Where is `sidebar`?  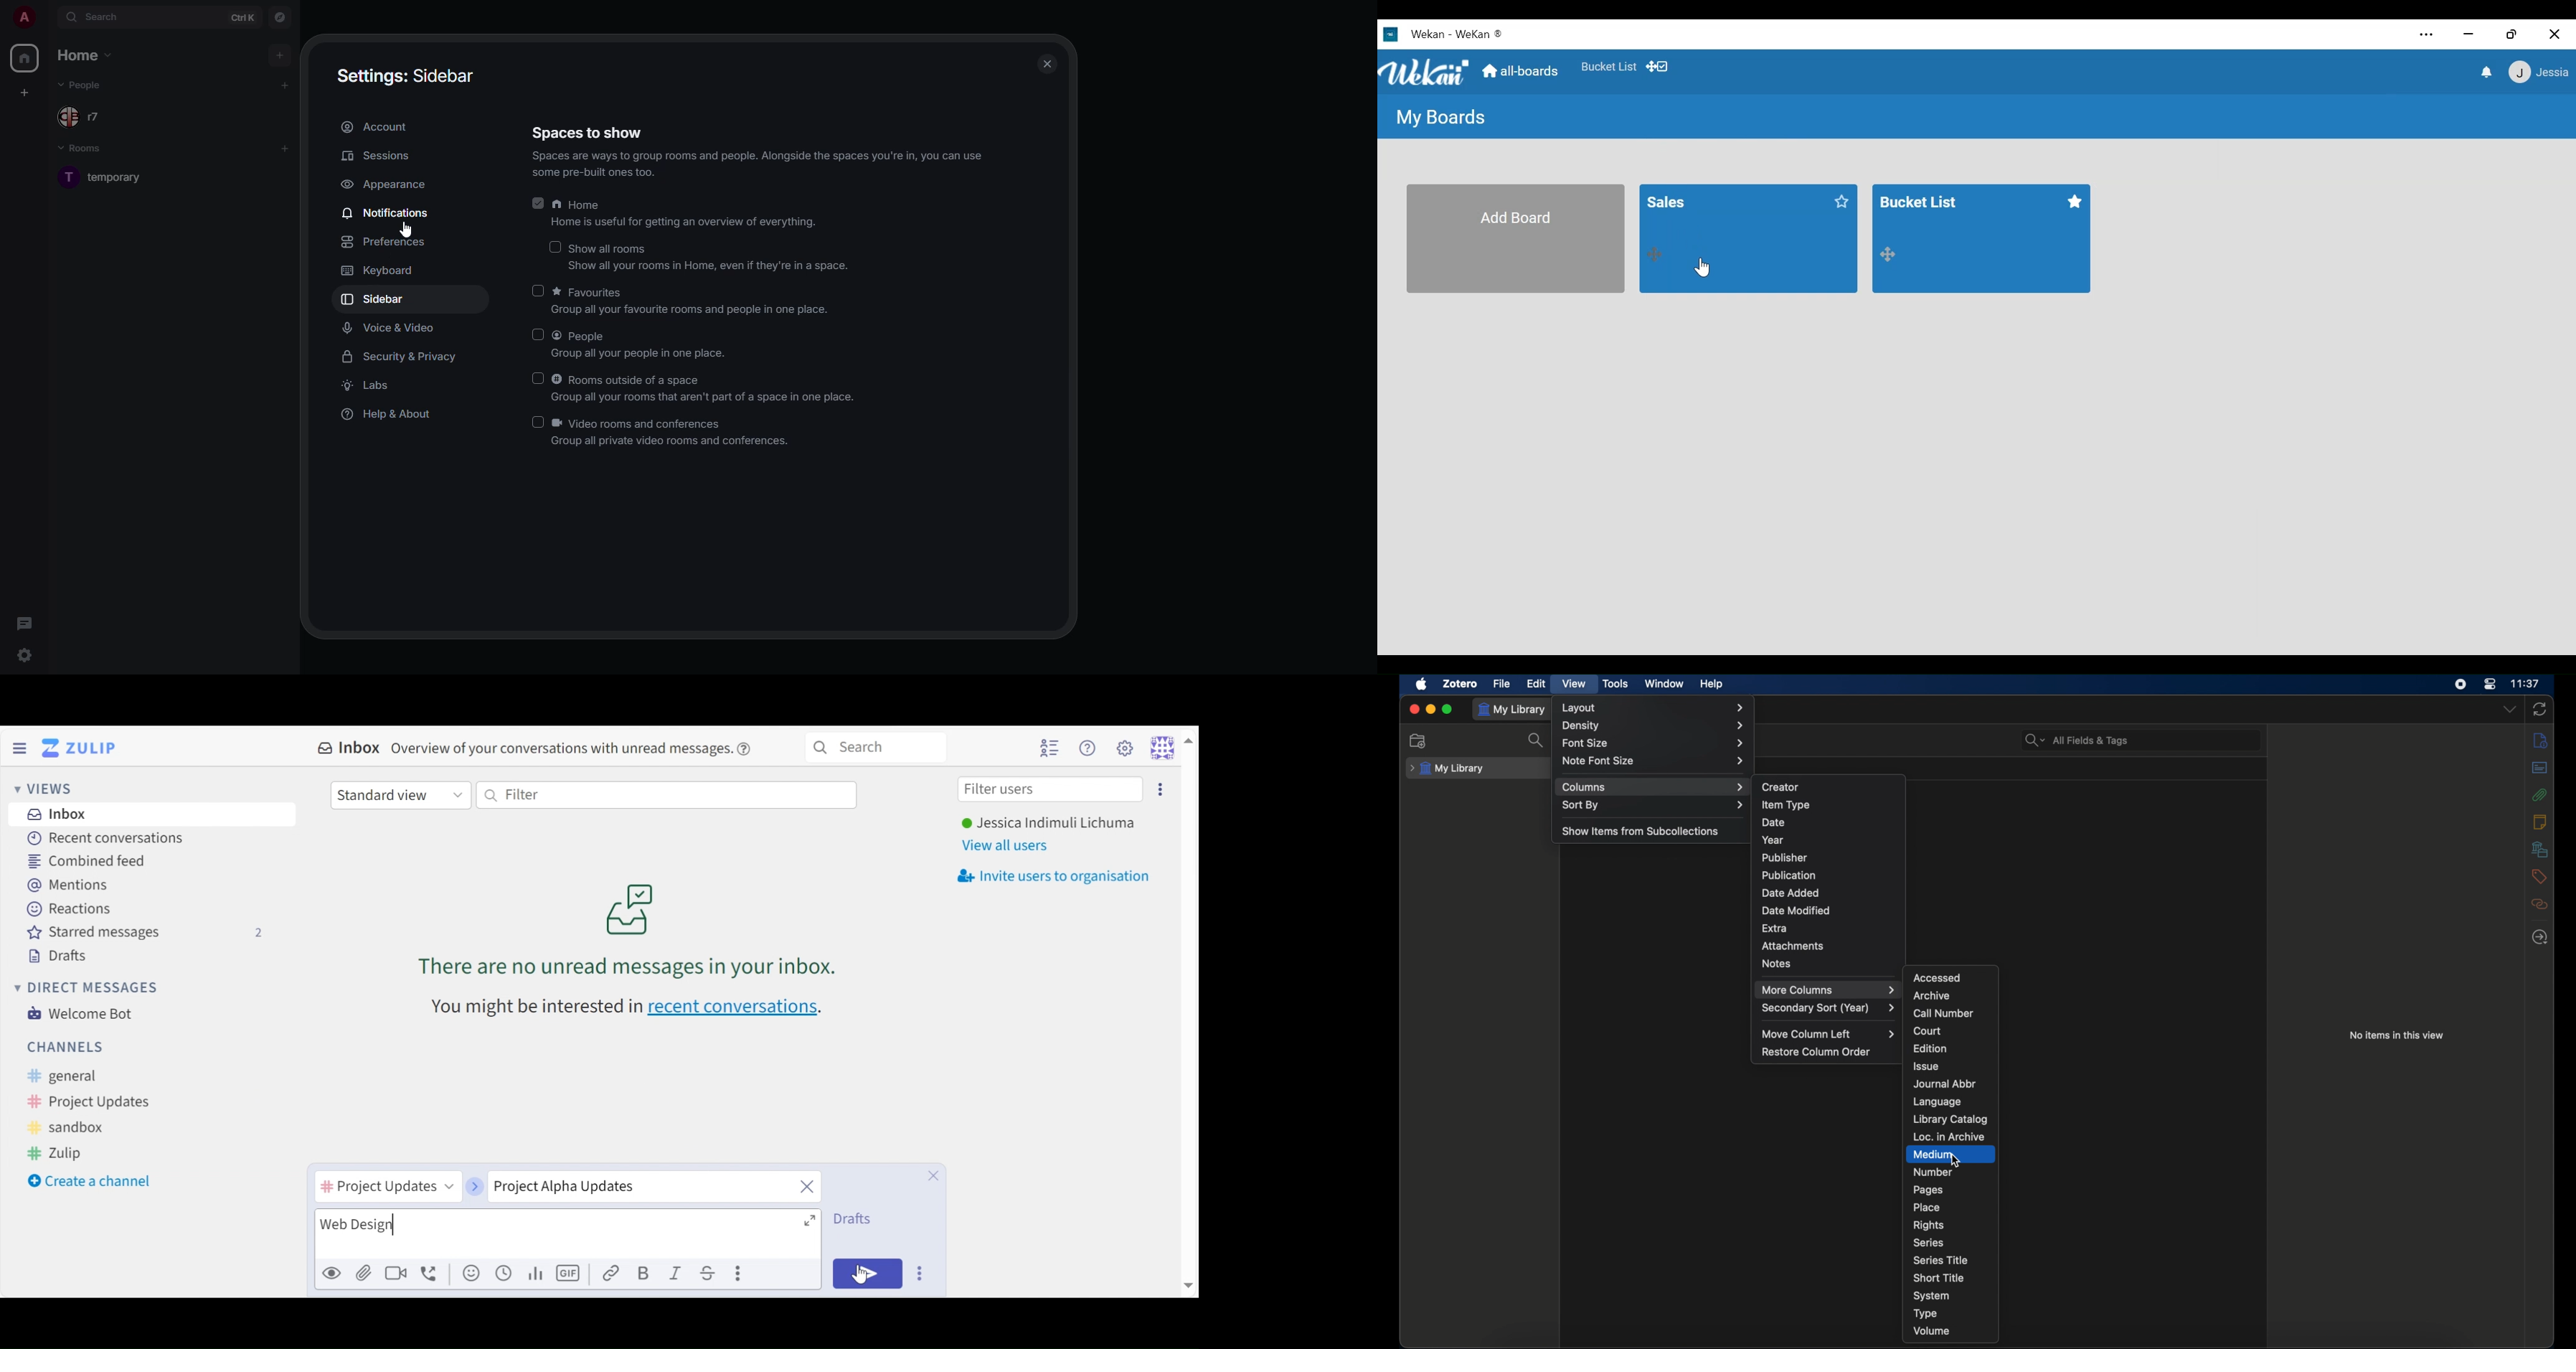
sidebar is located at coordinates (375, 299).